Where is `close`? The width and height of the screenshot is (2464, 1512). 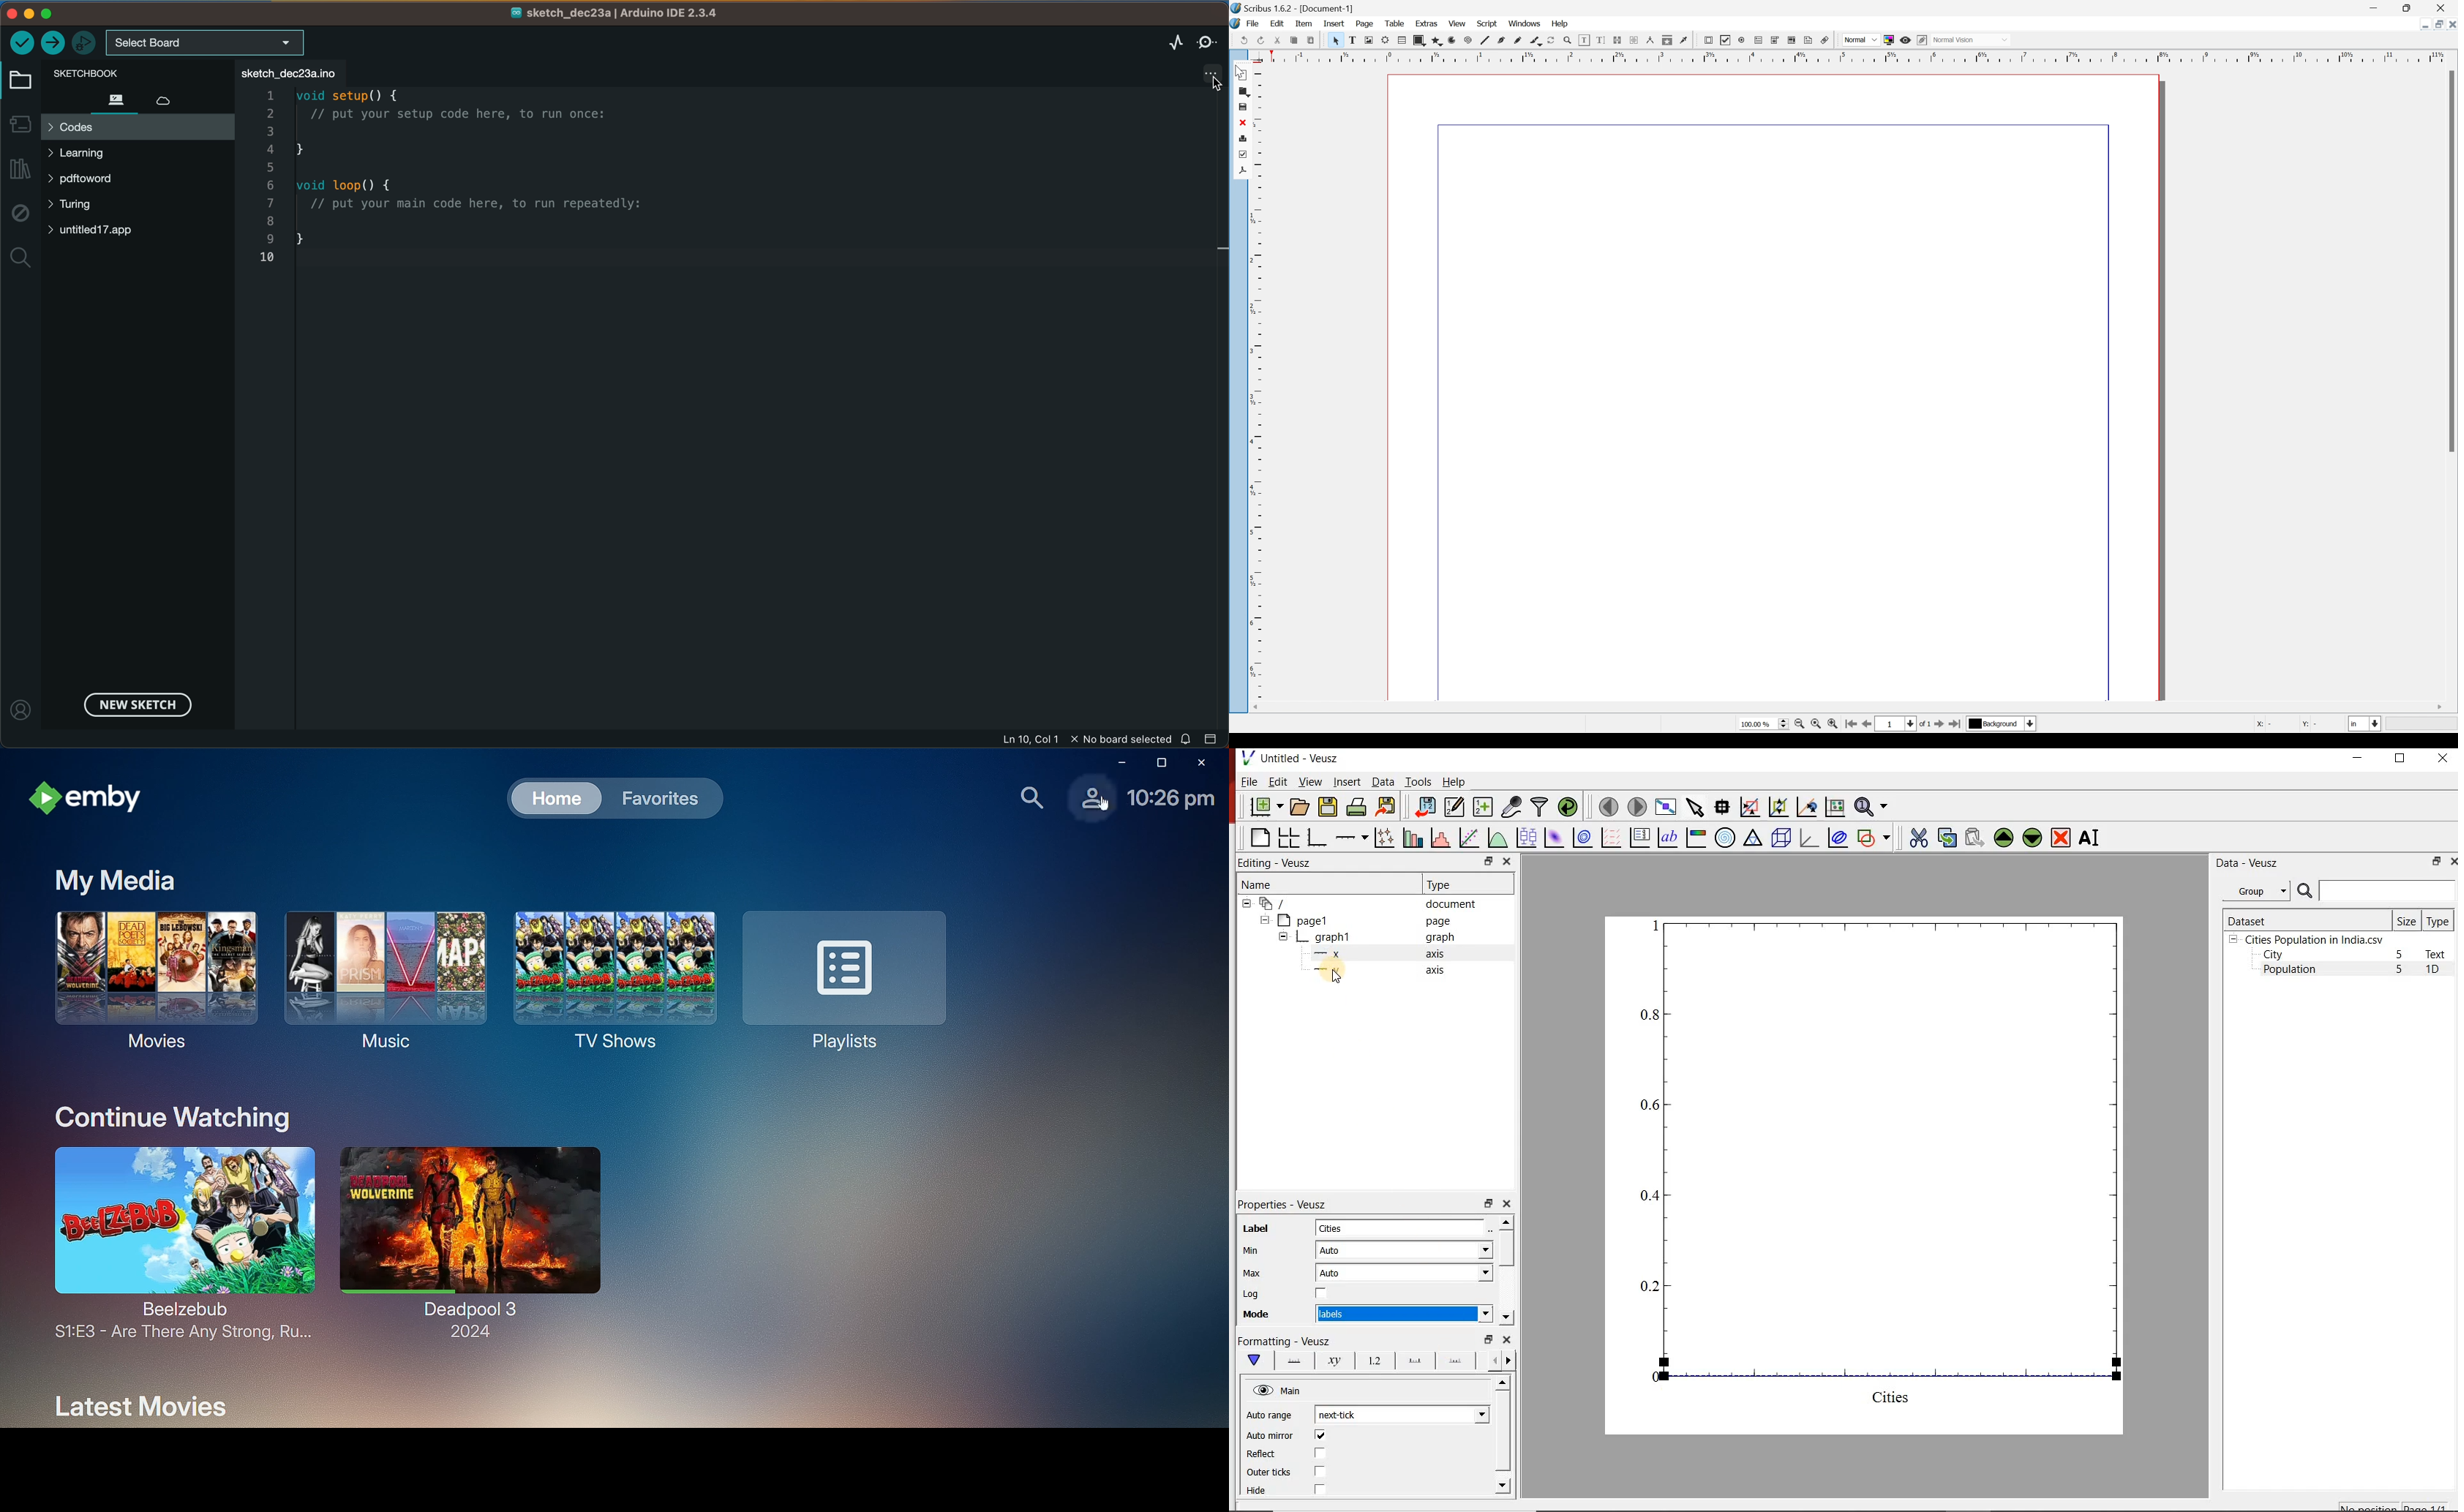
close is located at coordinates (2450, 25).